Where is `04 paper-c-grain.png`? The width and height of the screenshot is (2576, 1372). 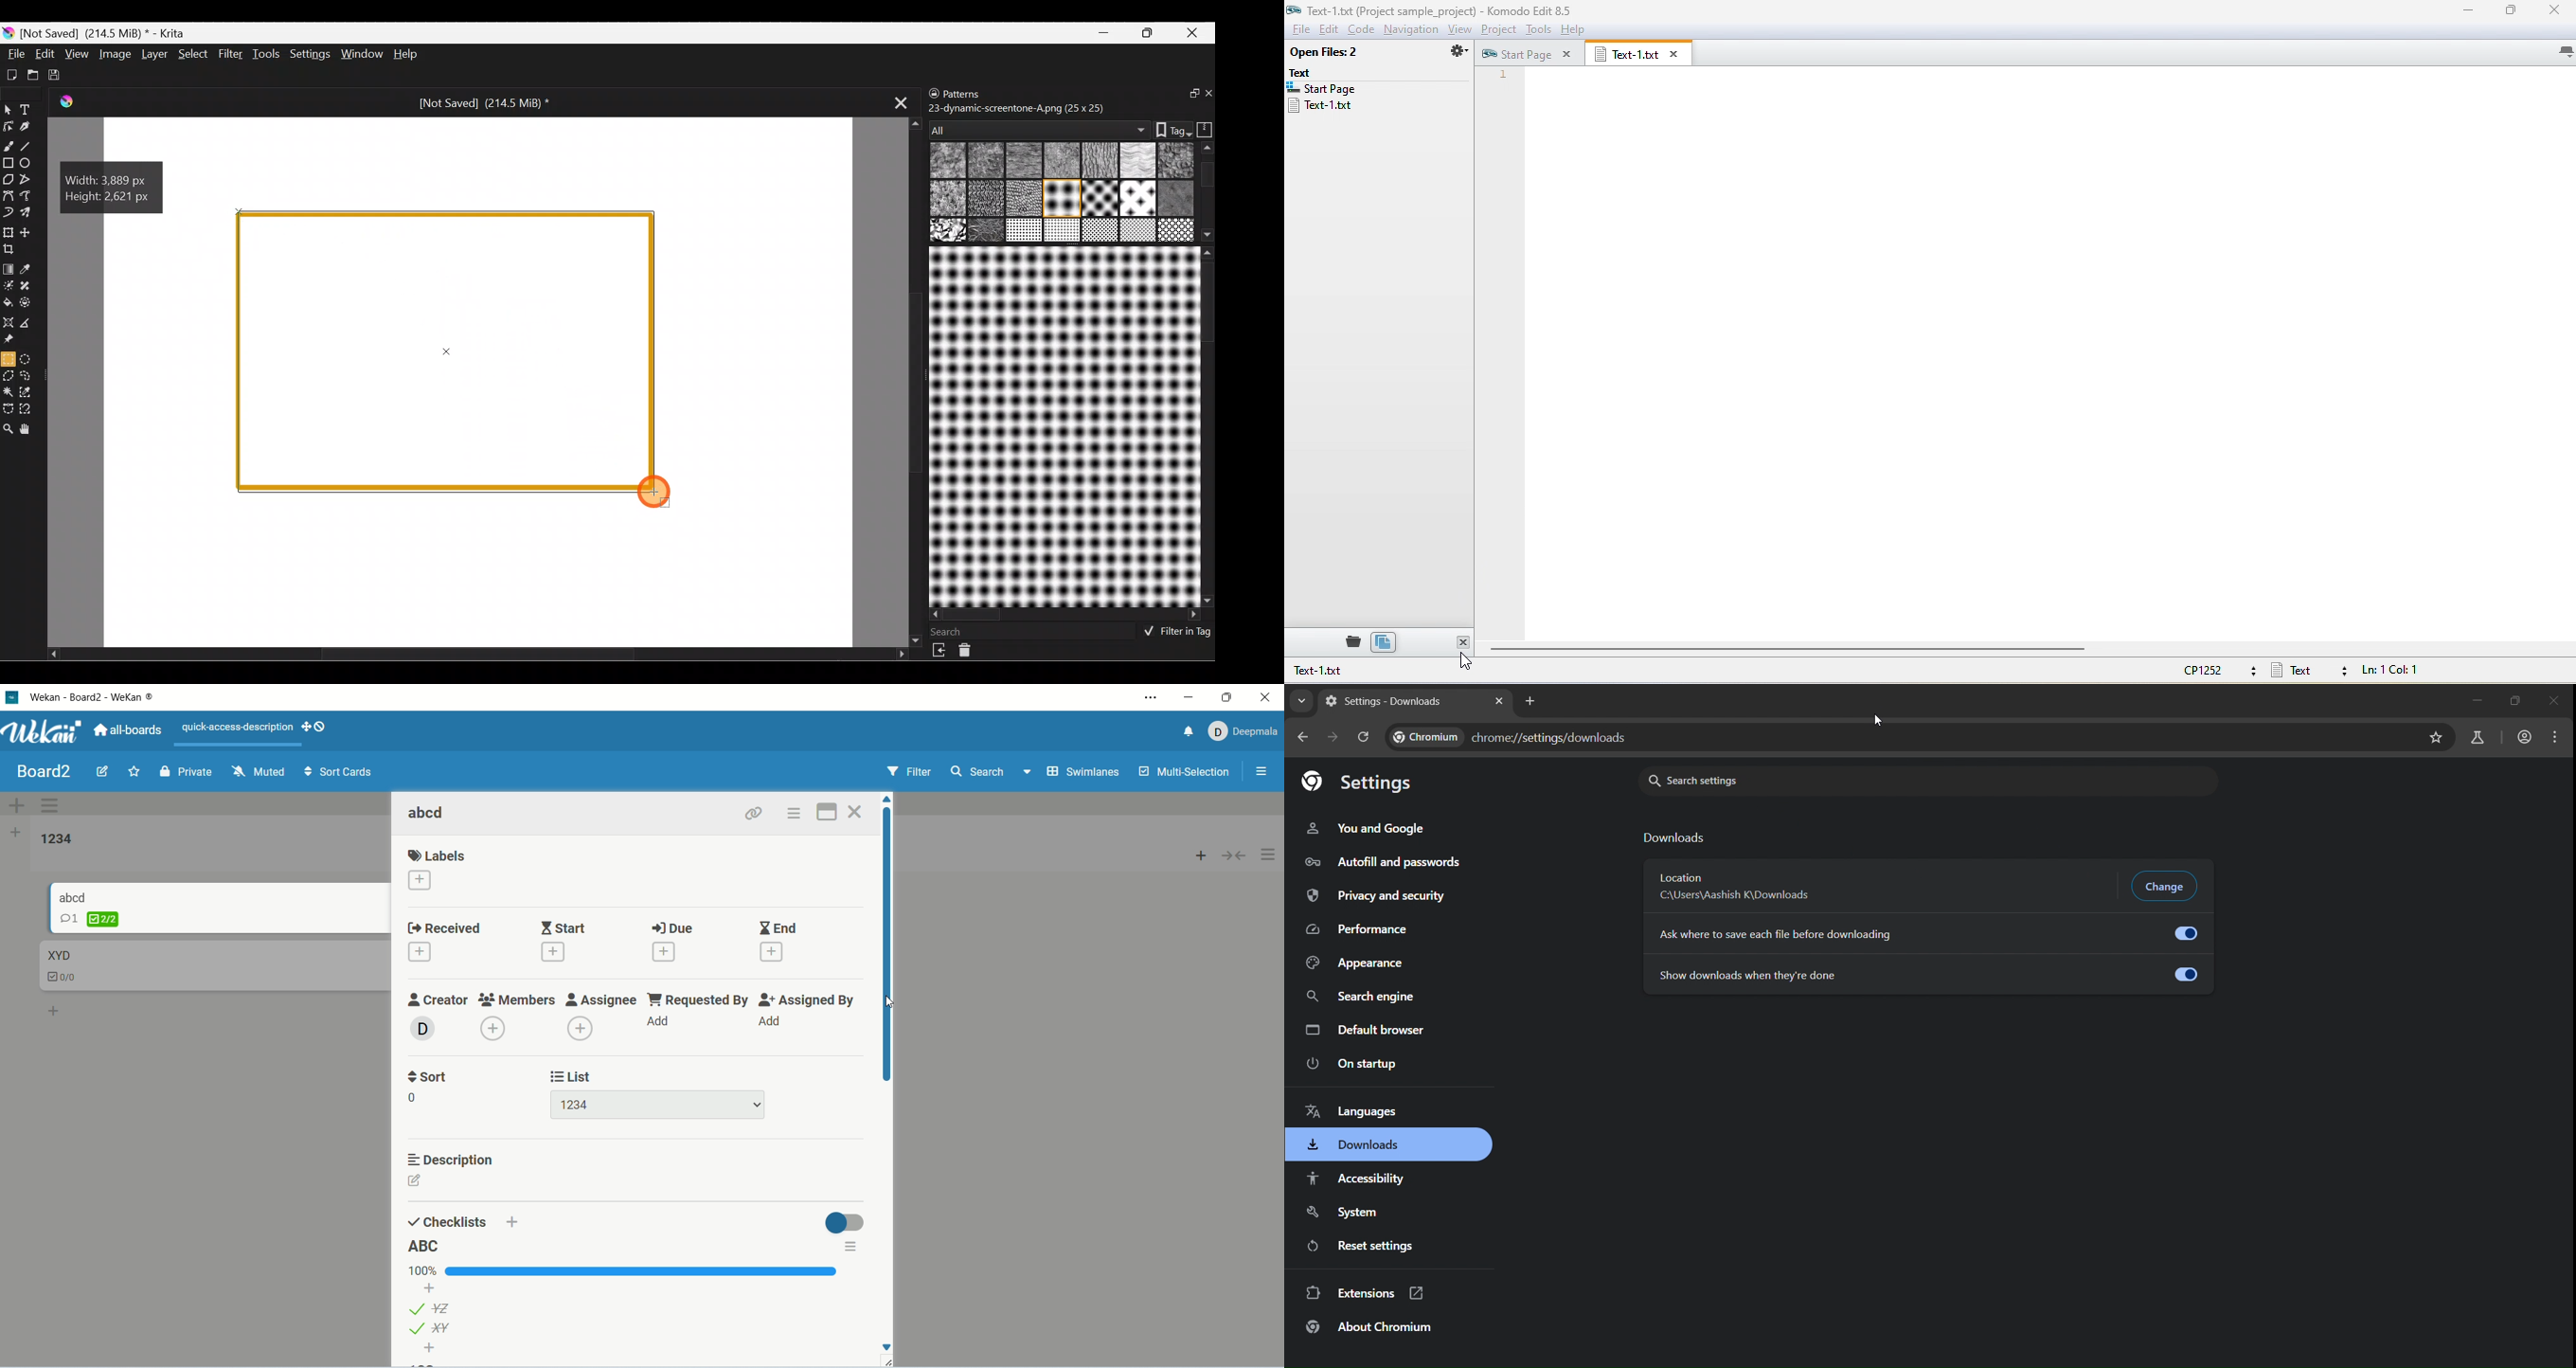
04 paper-c-grain.png is located at coordinates (1098, 162).